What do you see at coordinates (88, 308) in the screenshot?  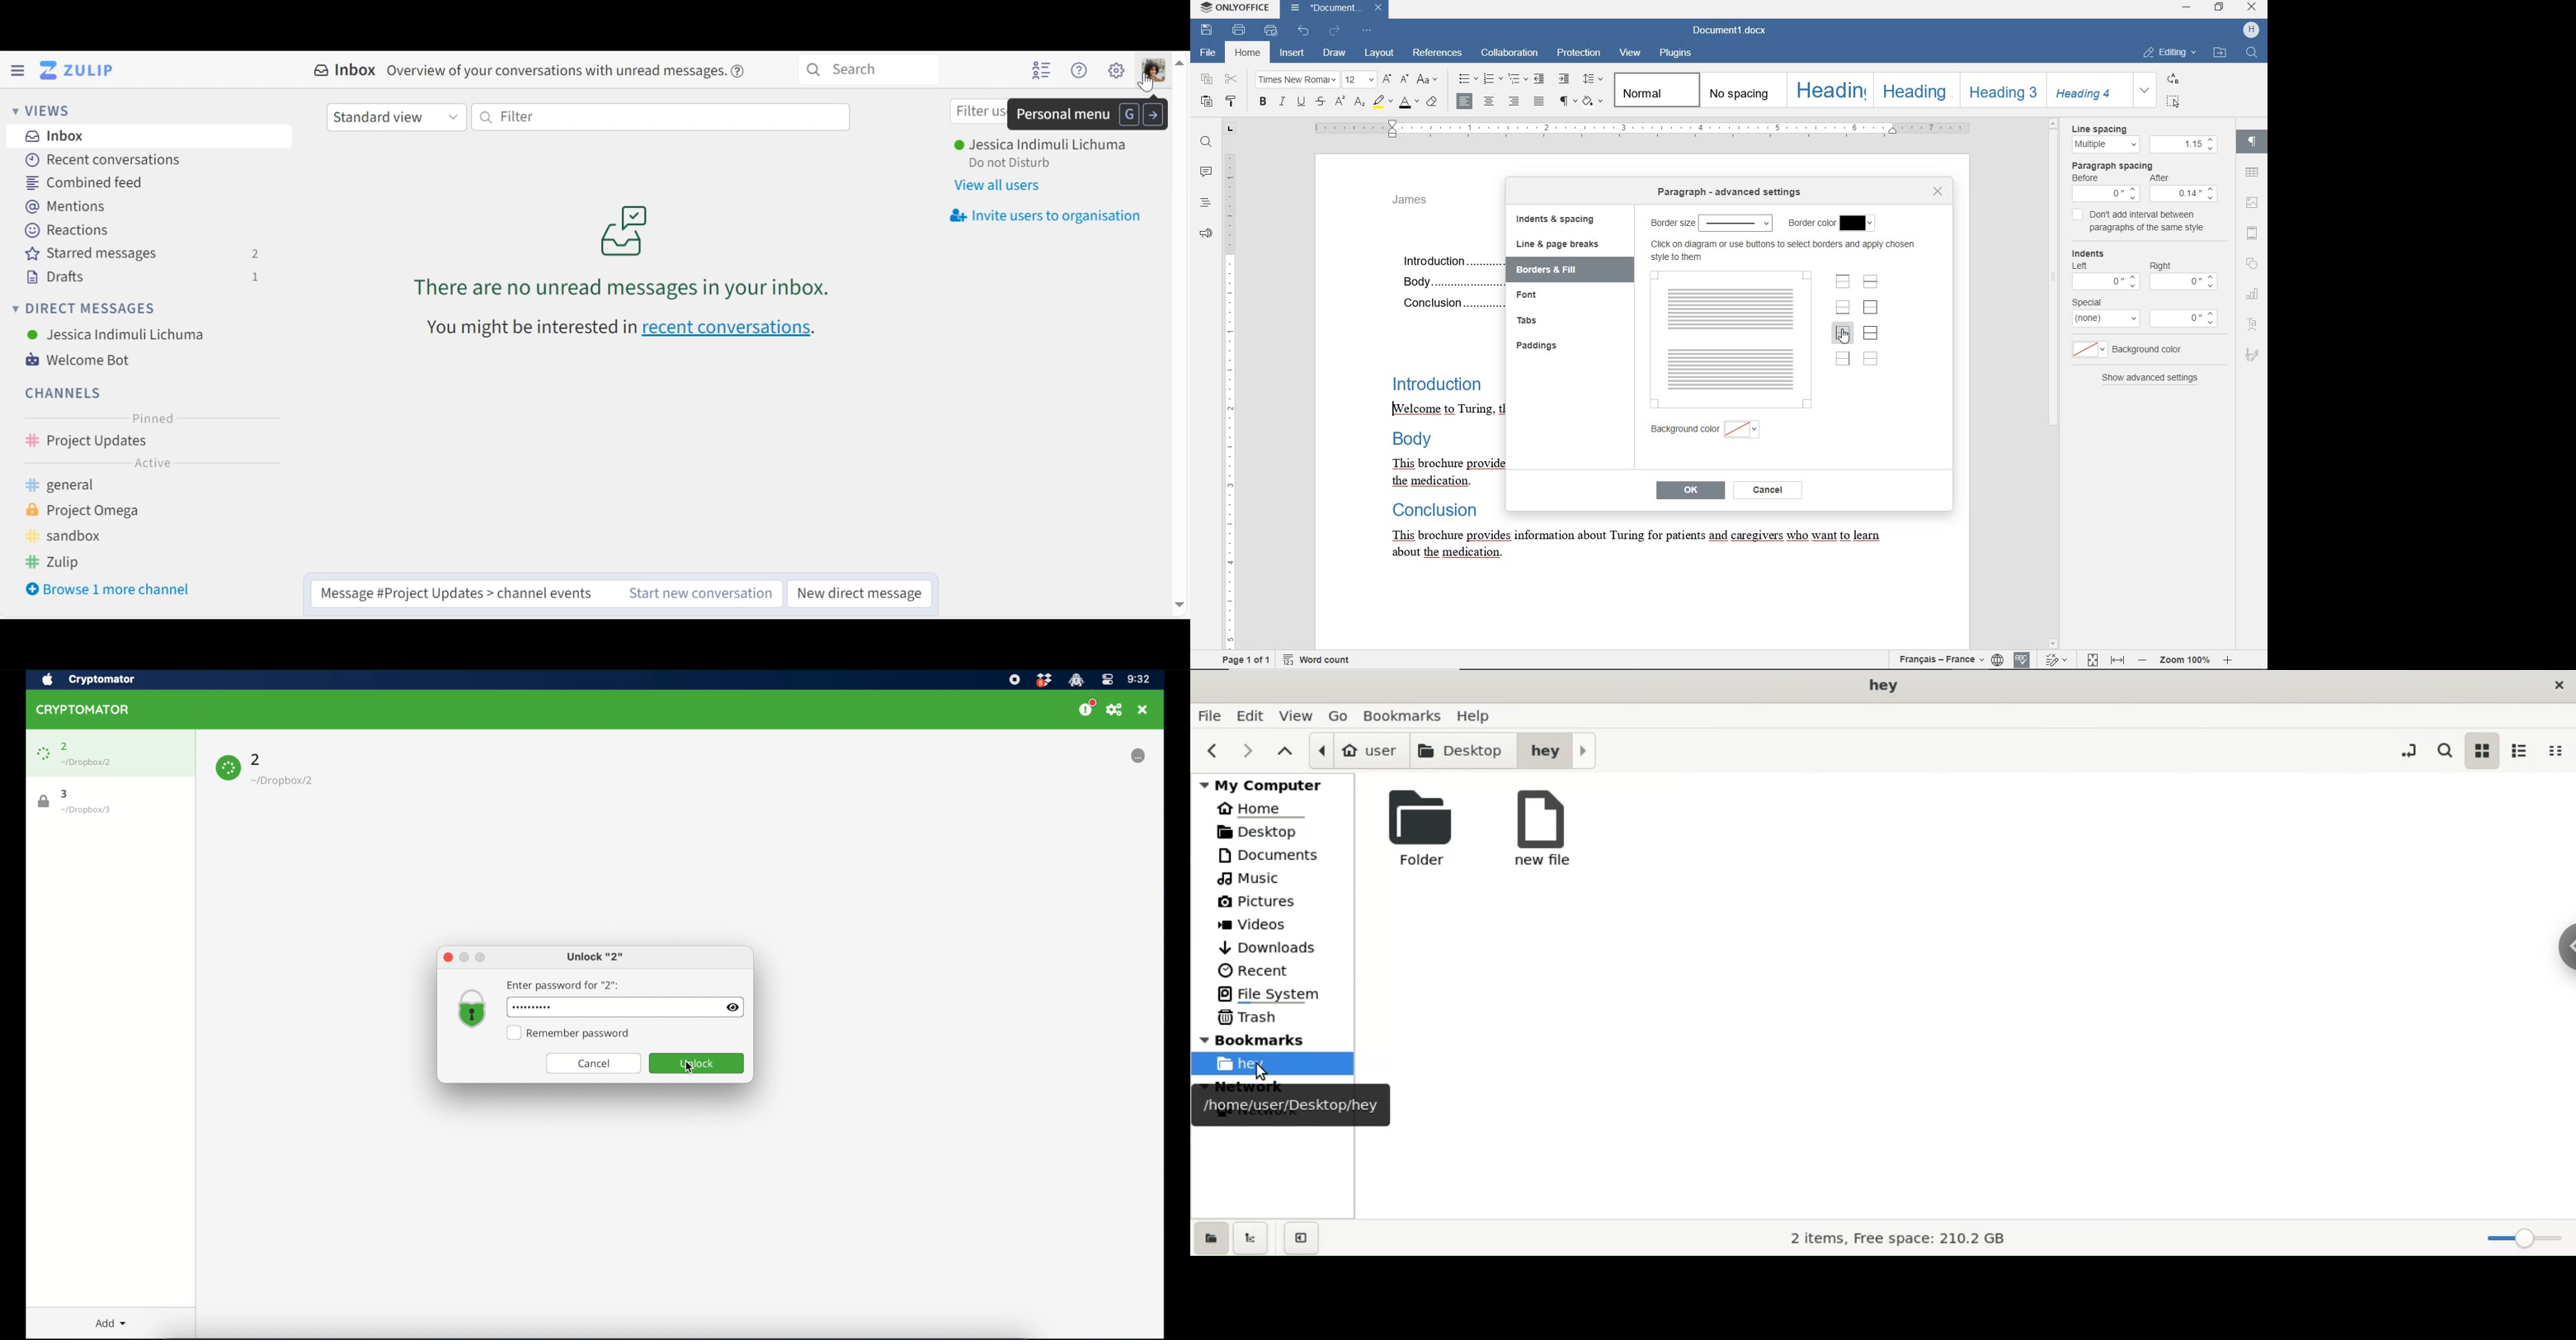 I see `Direct Messages` at bounding box center [88, 308].